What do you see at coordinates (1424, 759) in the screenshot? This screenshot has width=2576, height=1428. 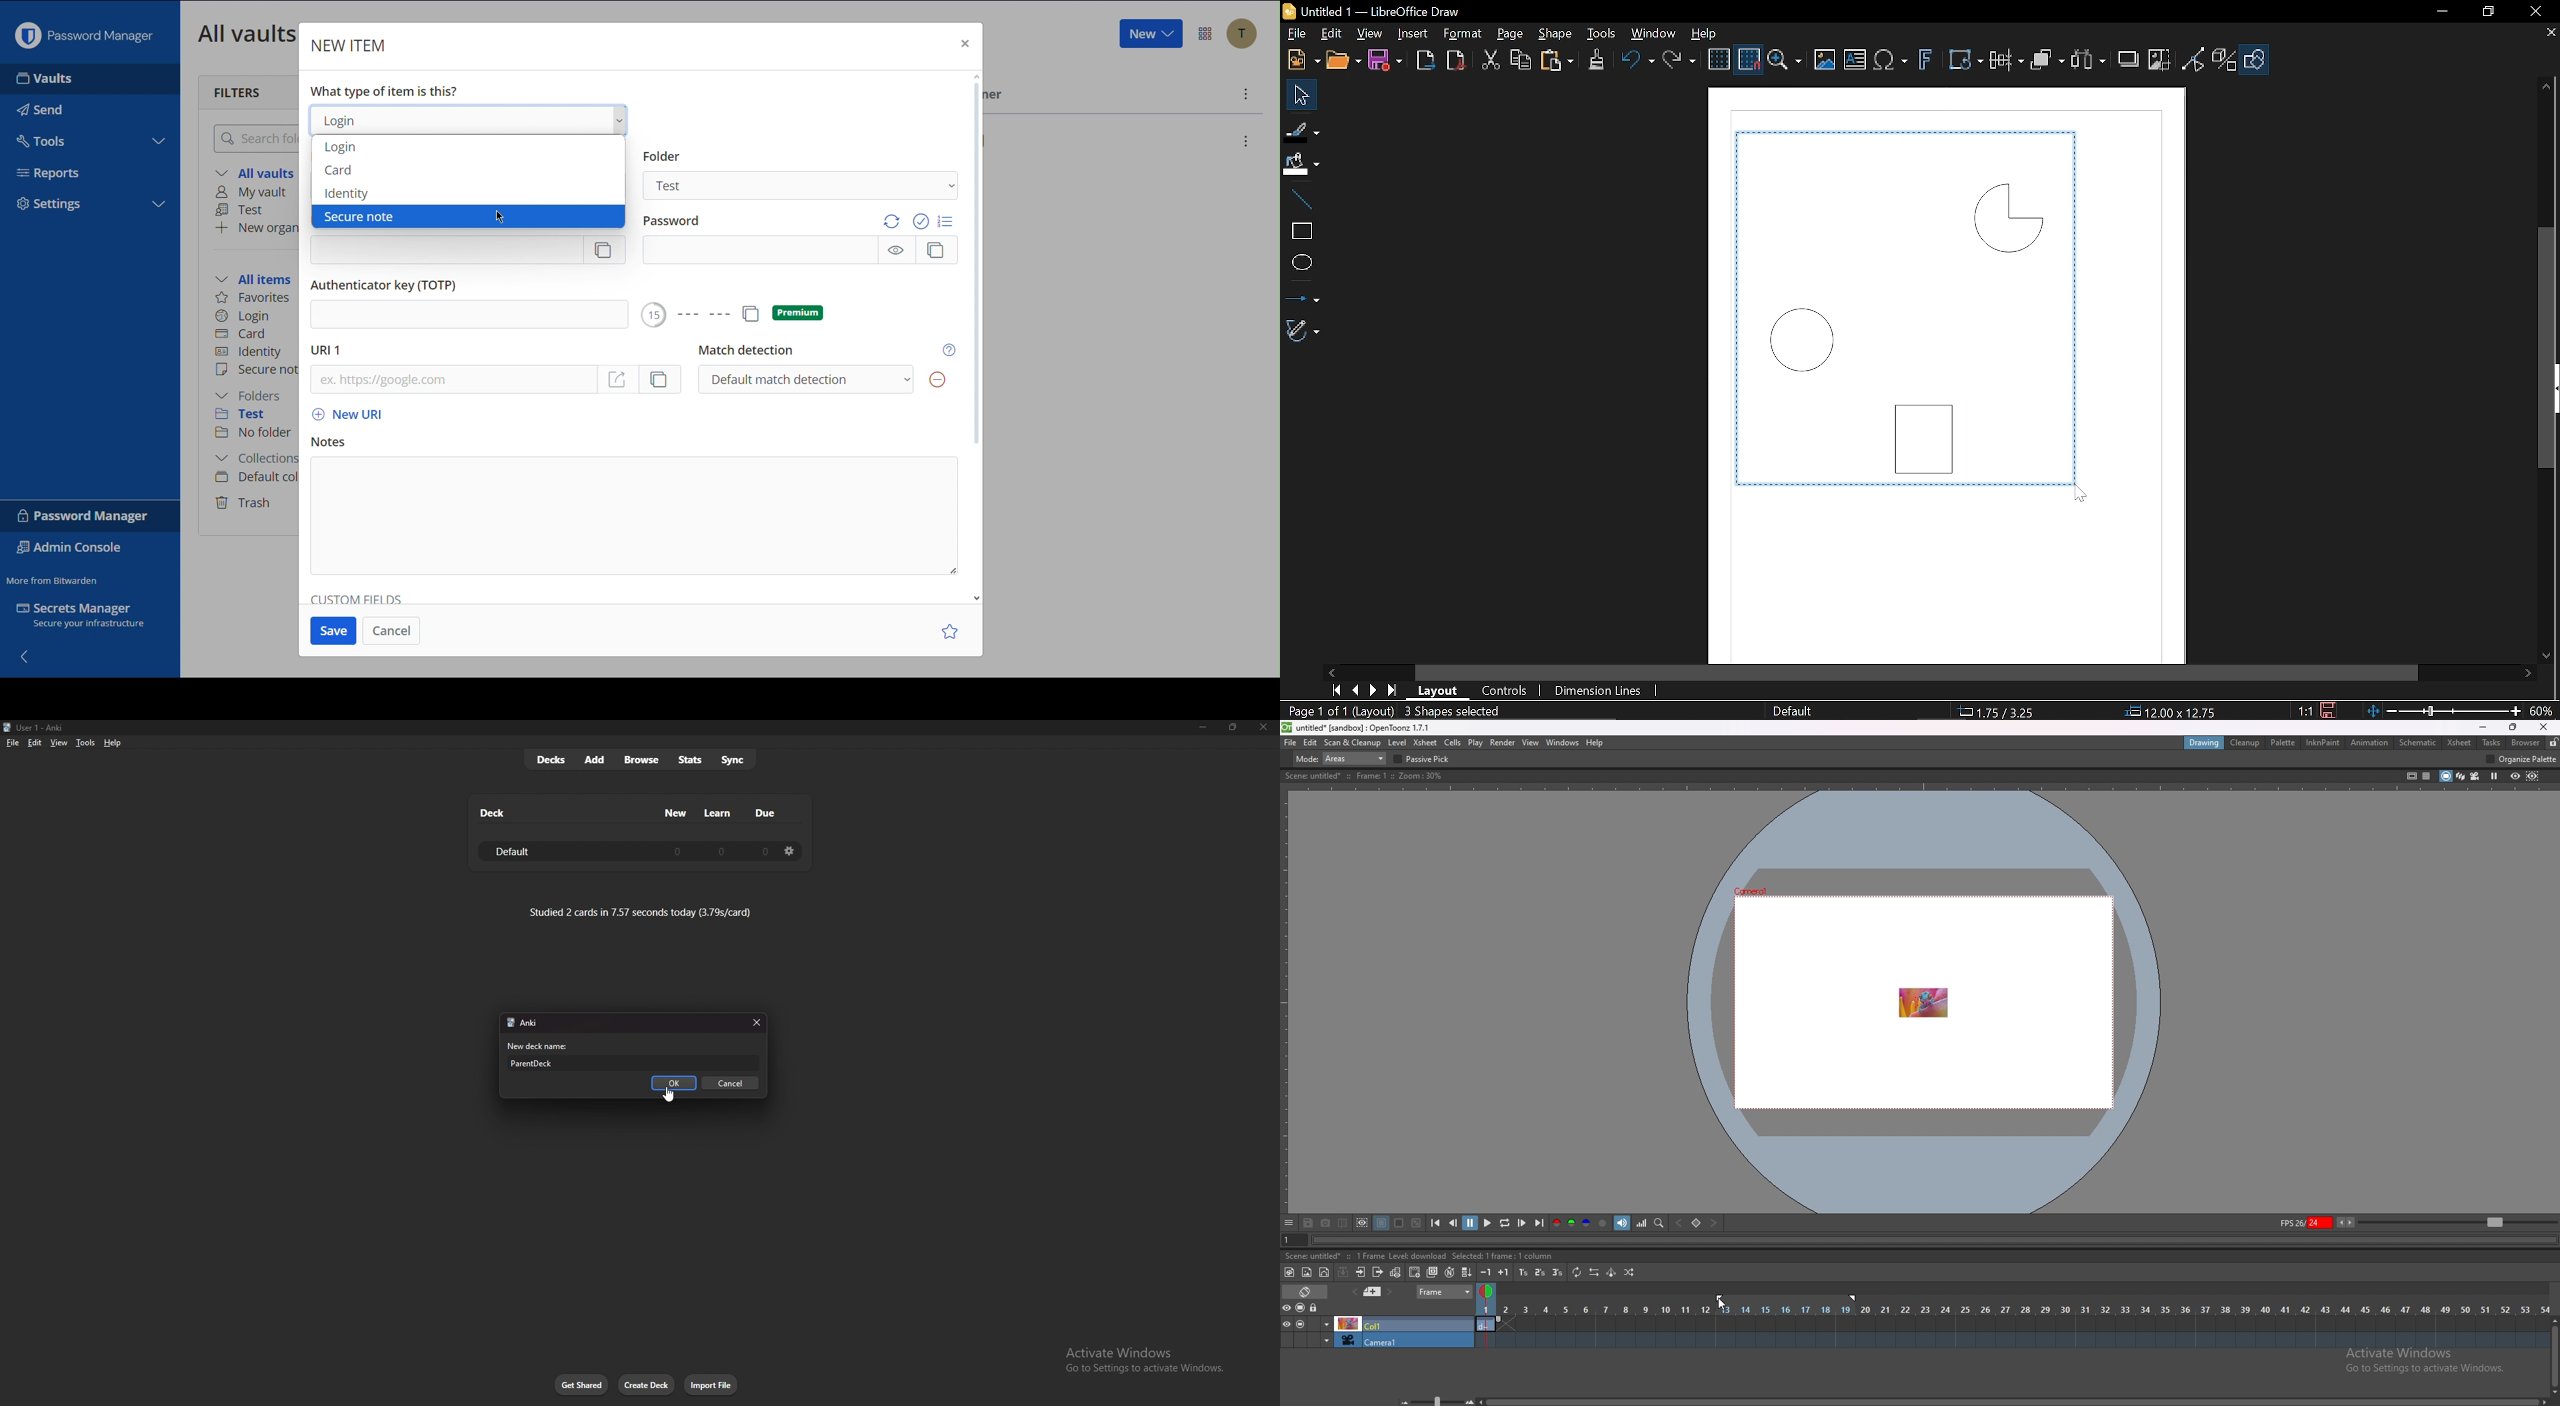 I see `passive pick` at bounding box center [1424, 759].